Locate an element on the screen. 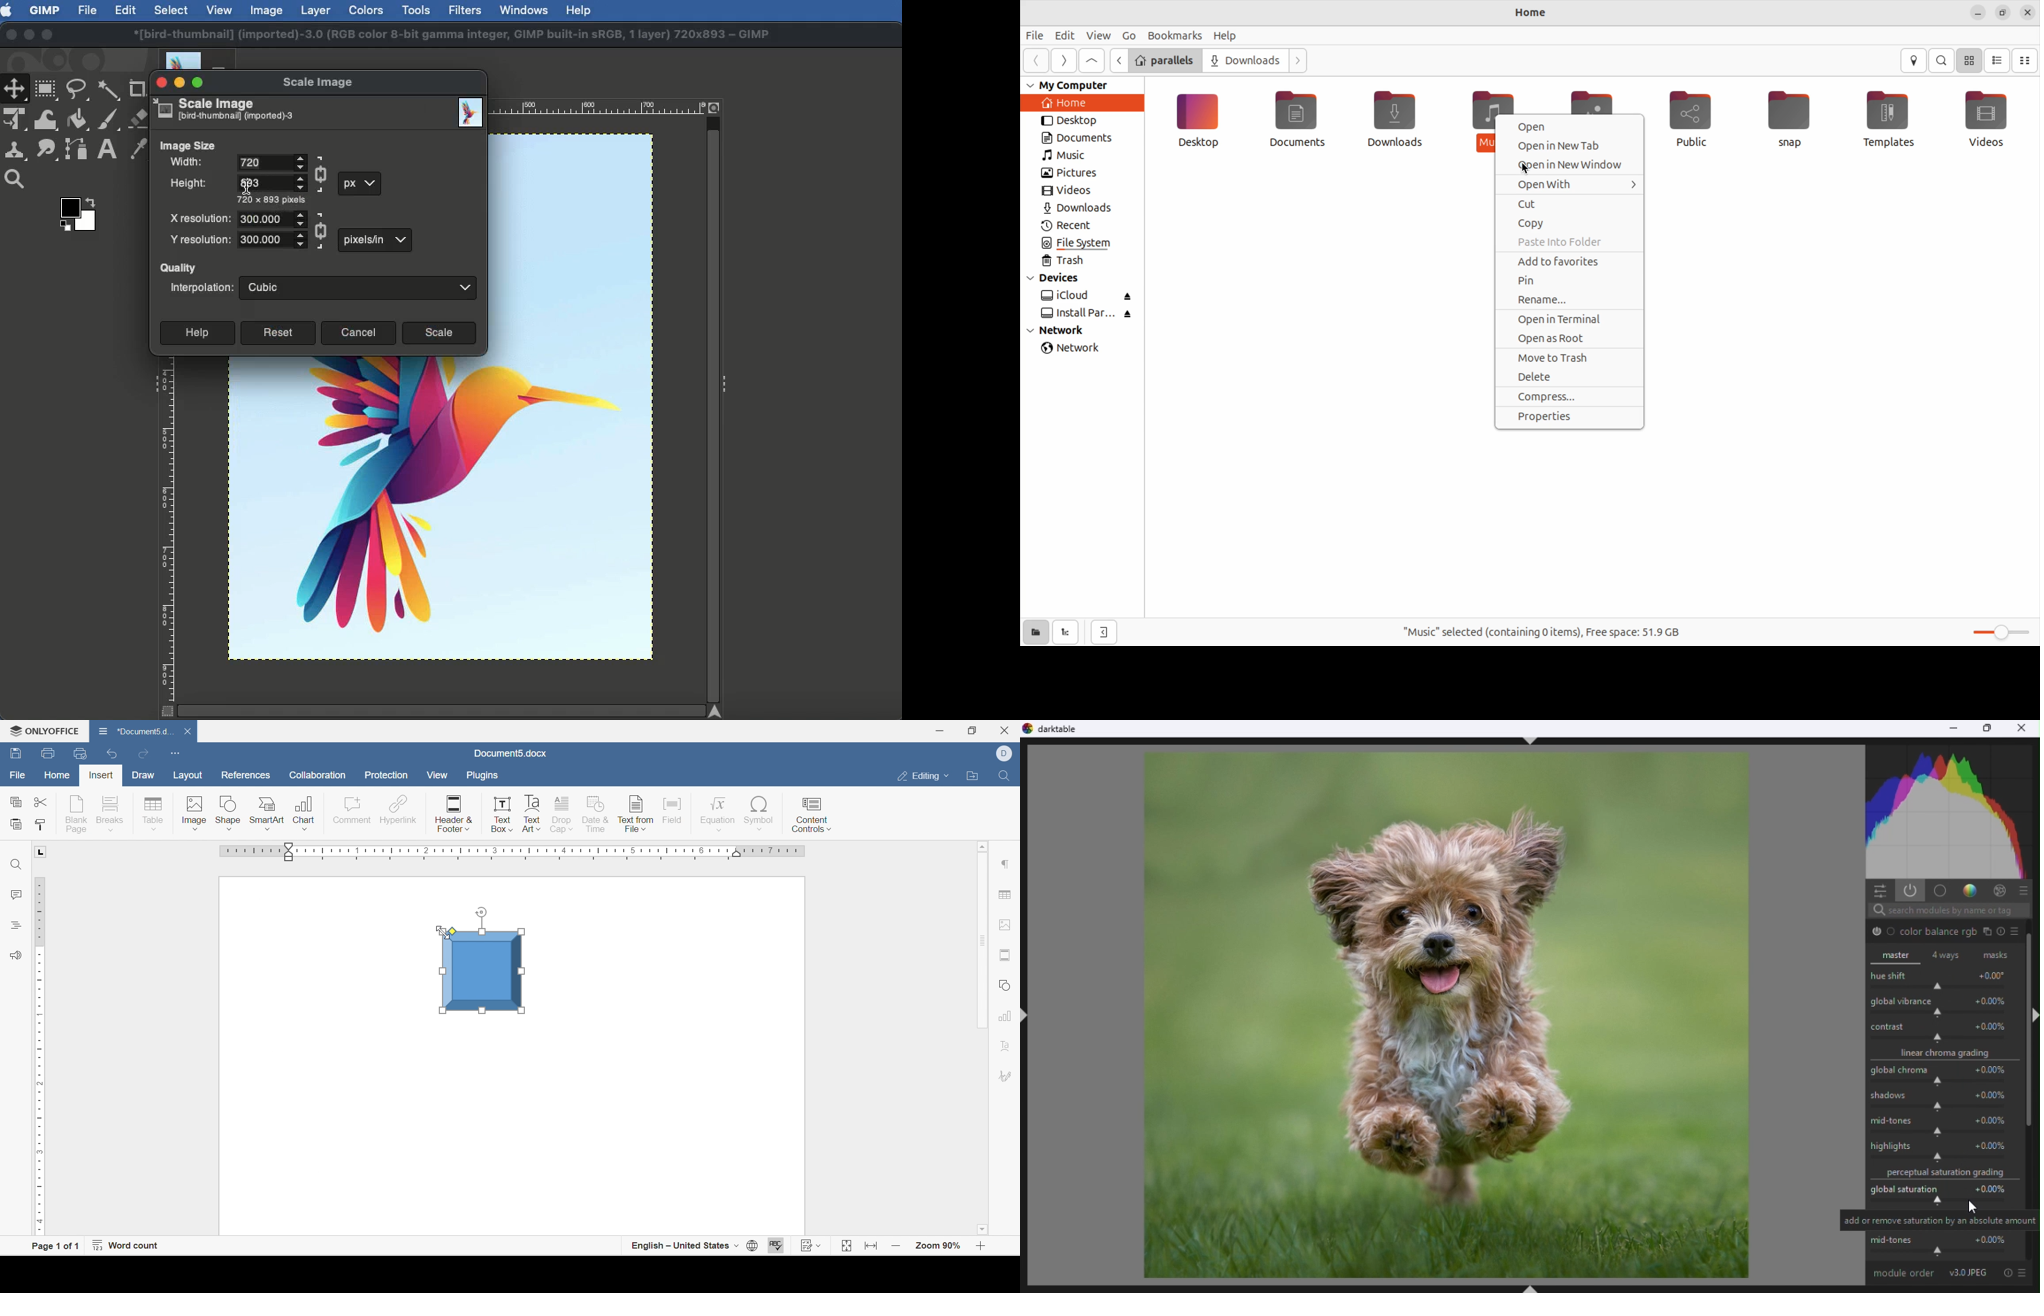 The width and height of the screenshot is (2044, 1316). find is located at coordinates (1004, 775).